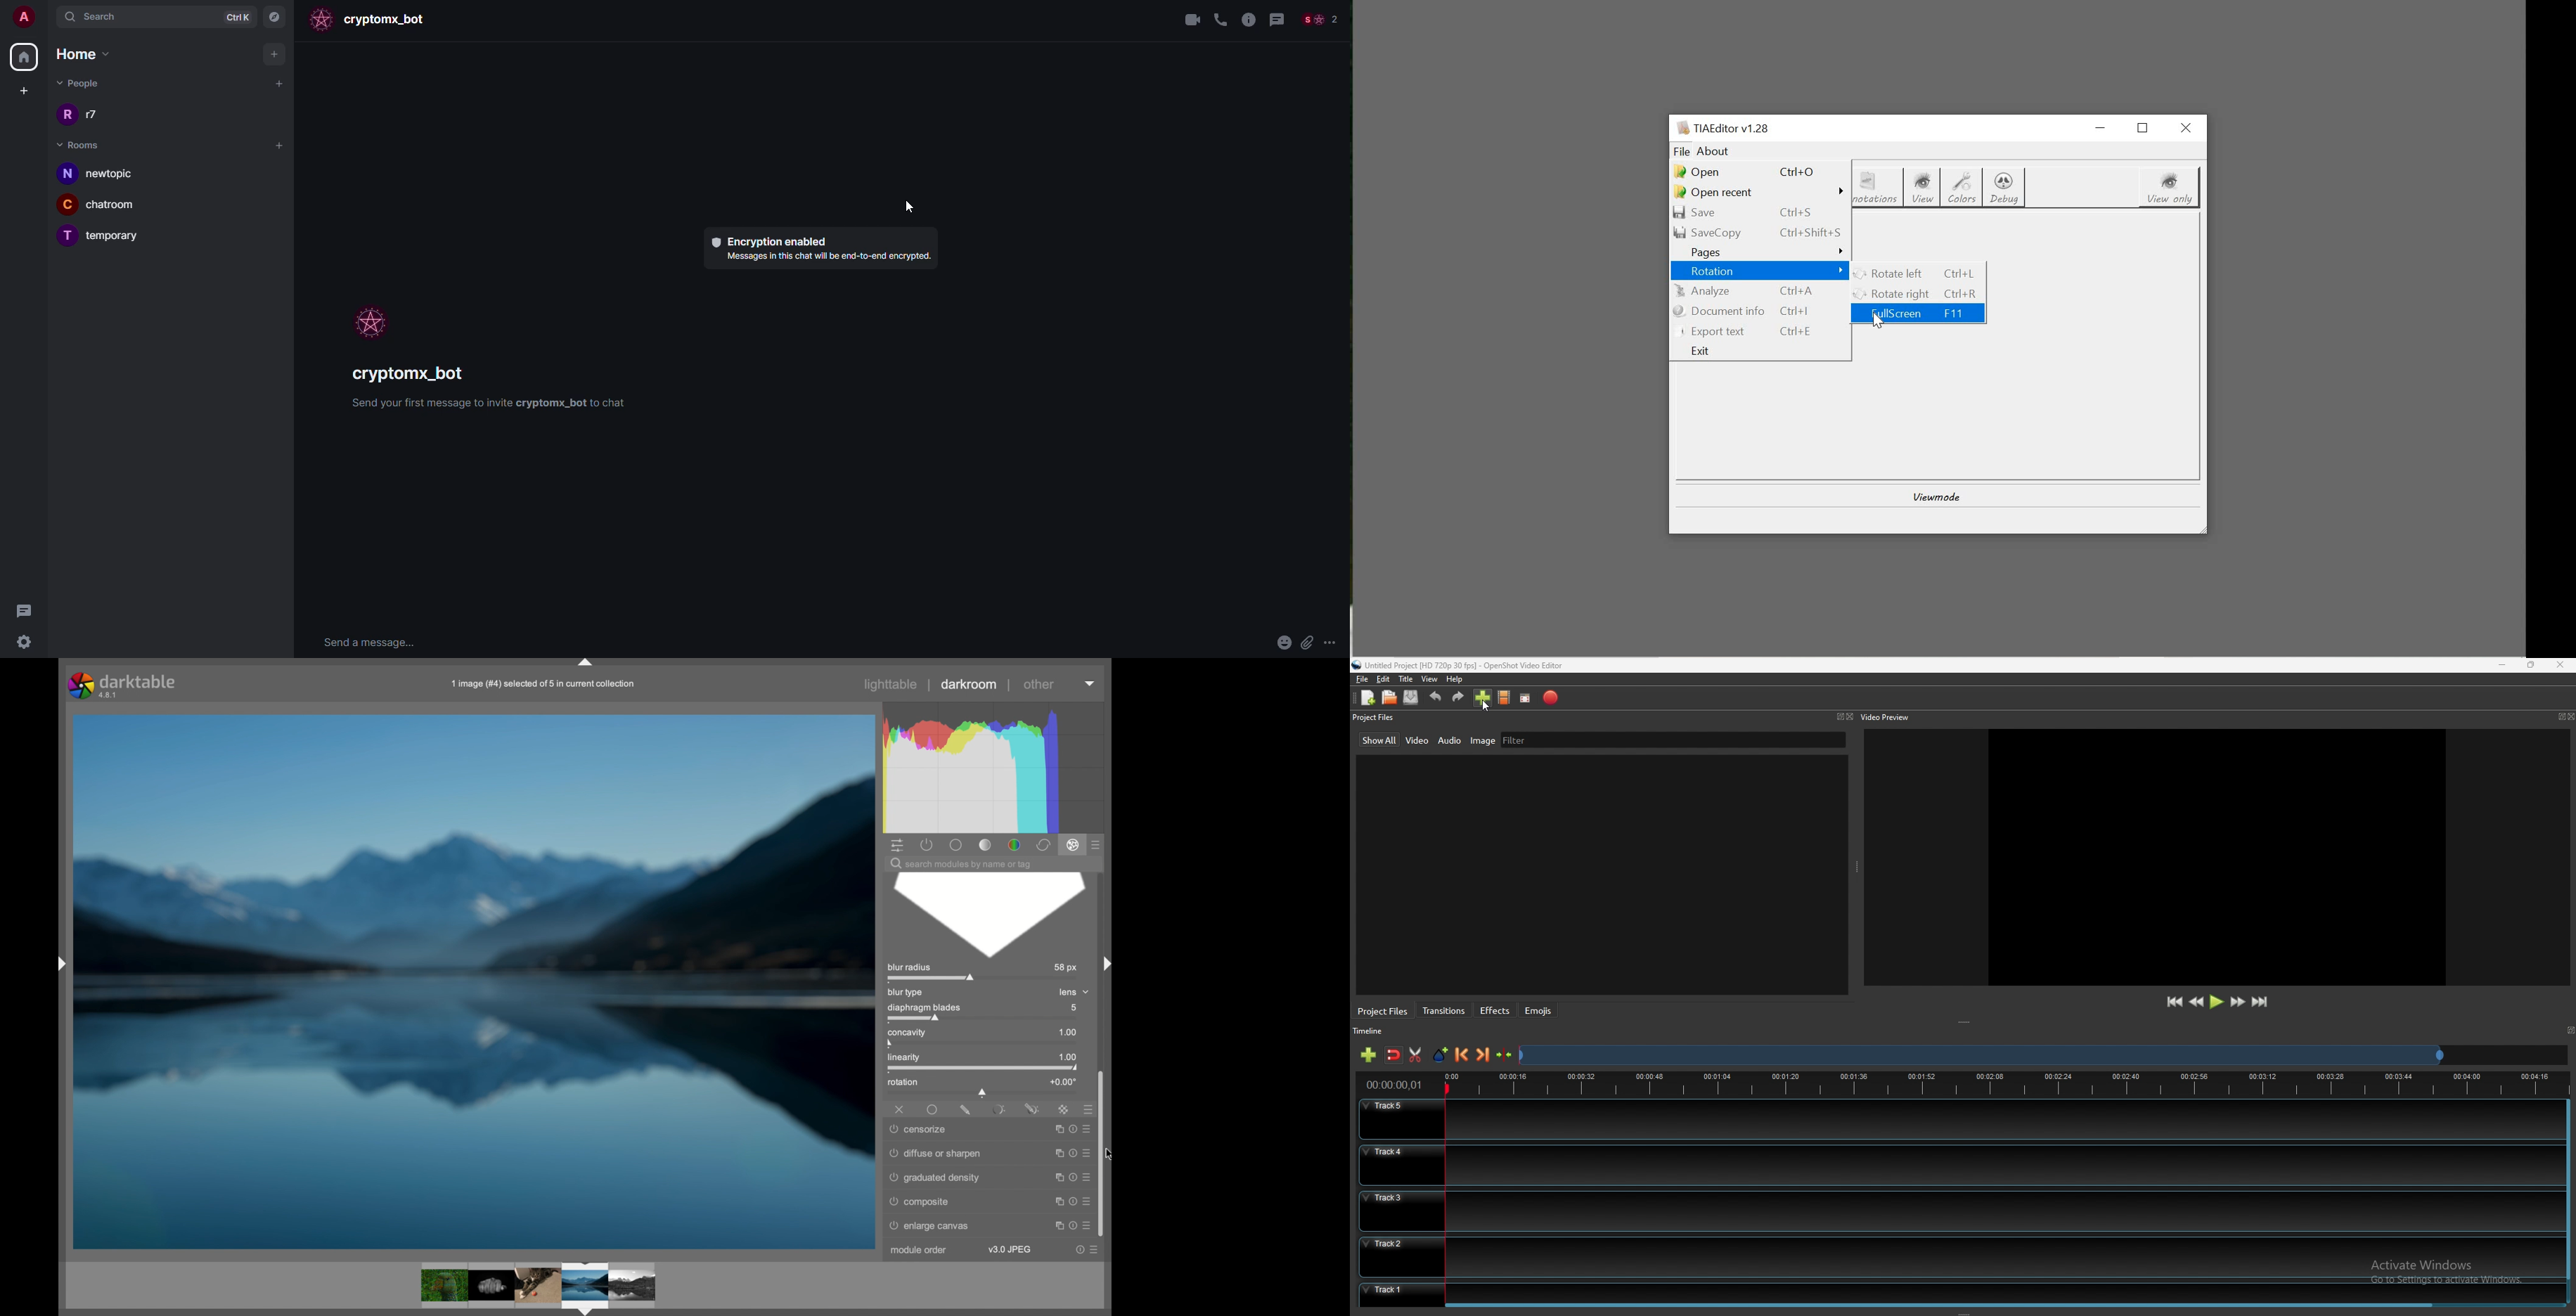 This screenshot has width=2576, height=1316. Describe the element at coordinates (1056, 1150) in the screenshot. I see `maximize` at that location.